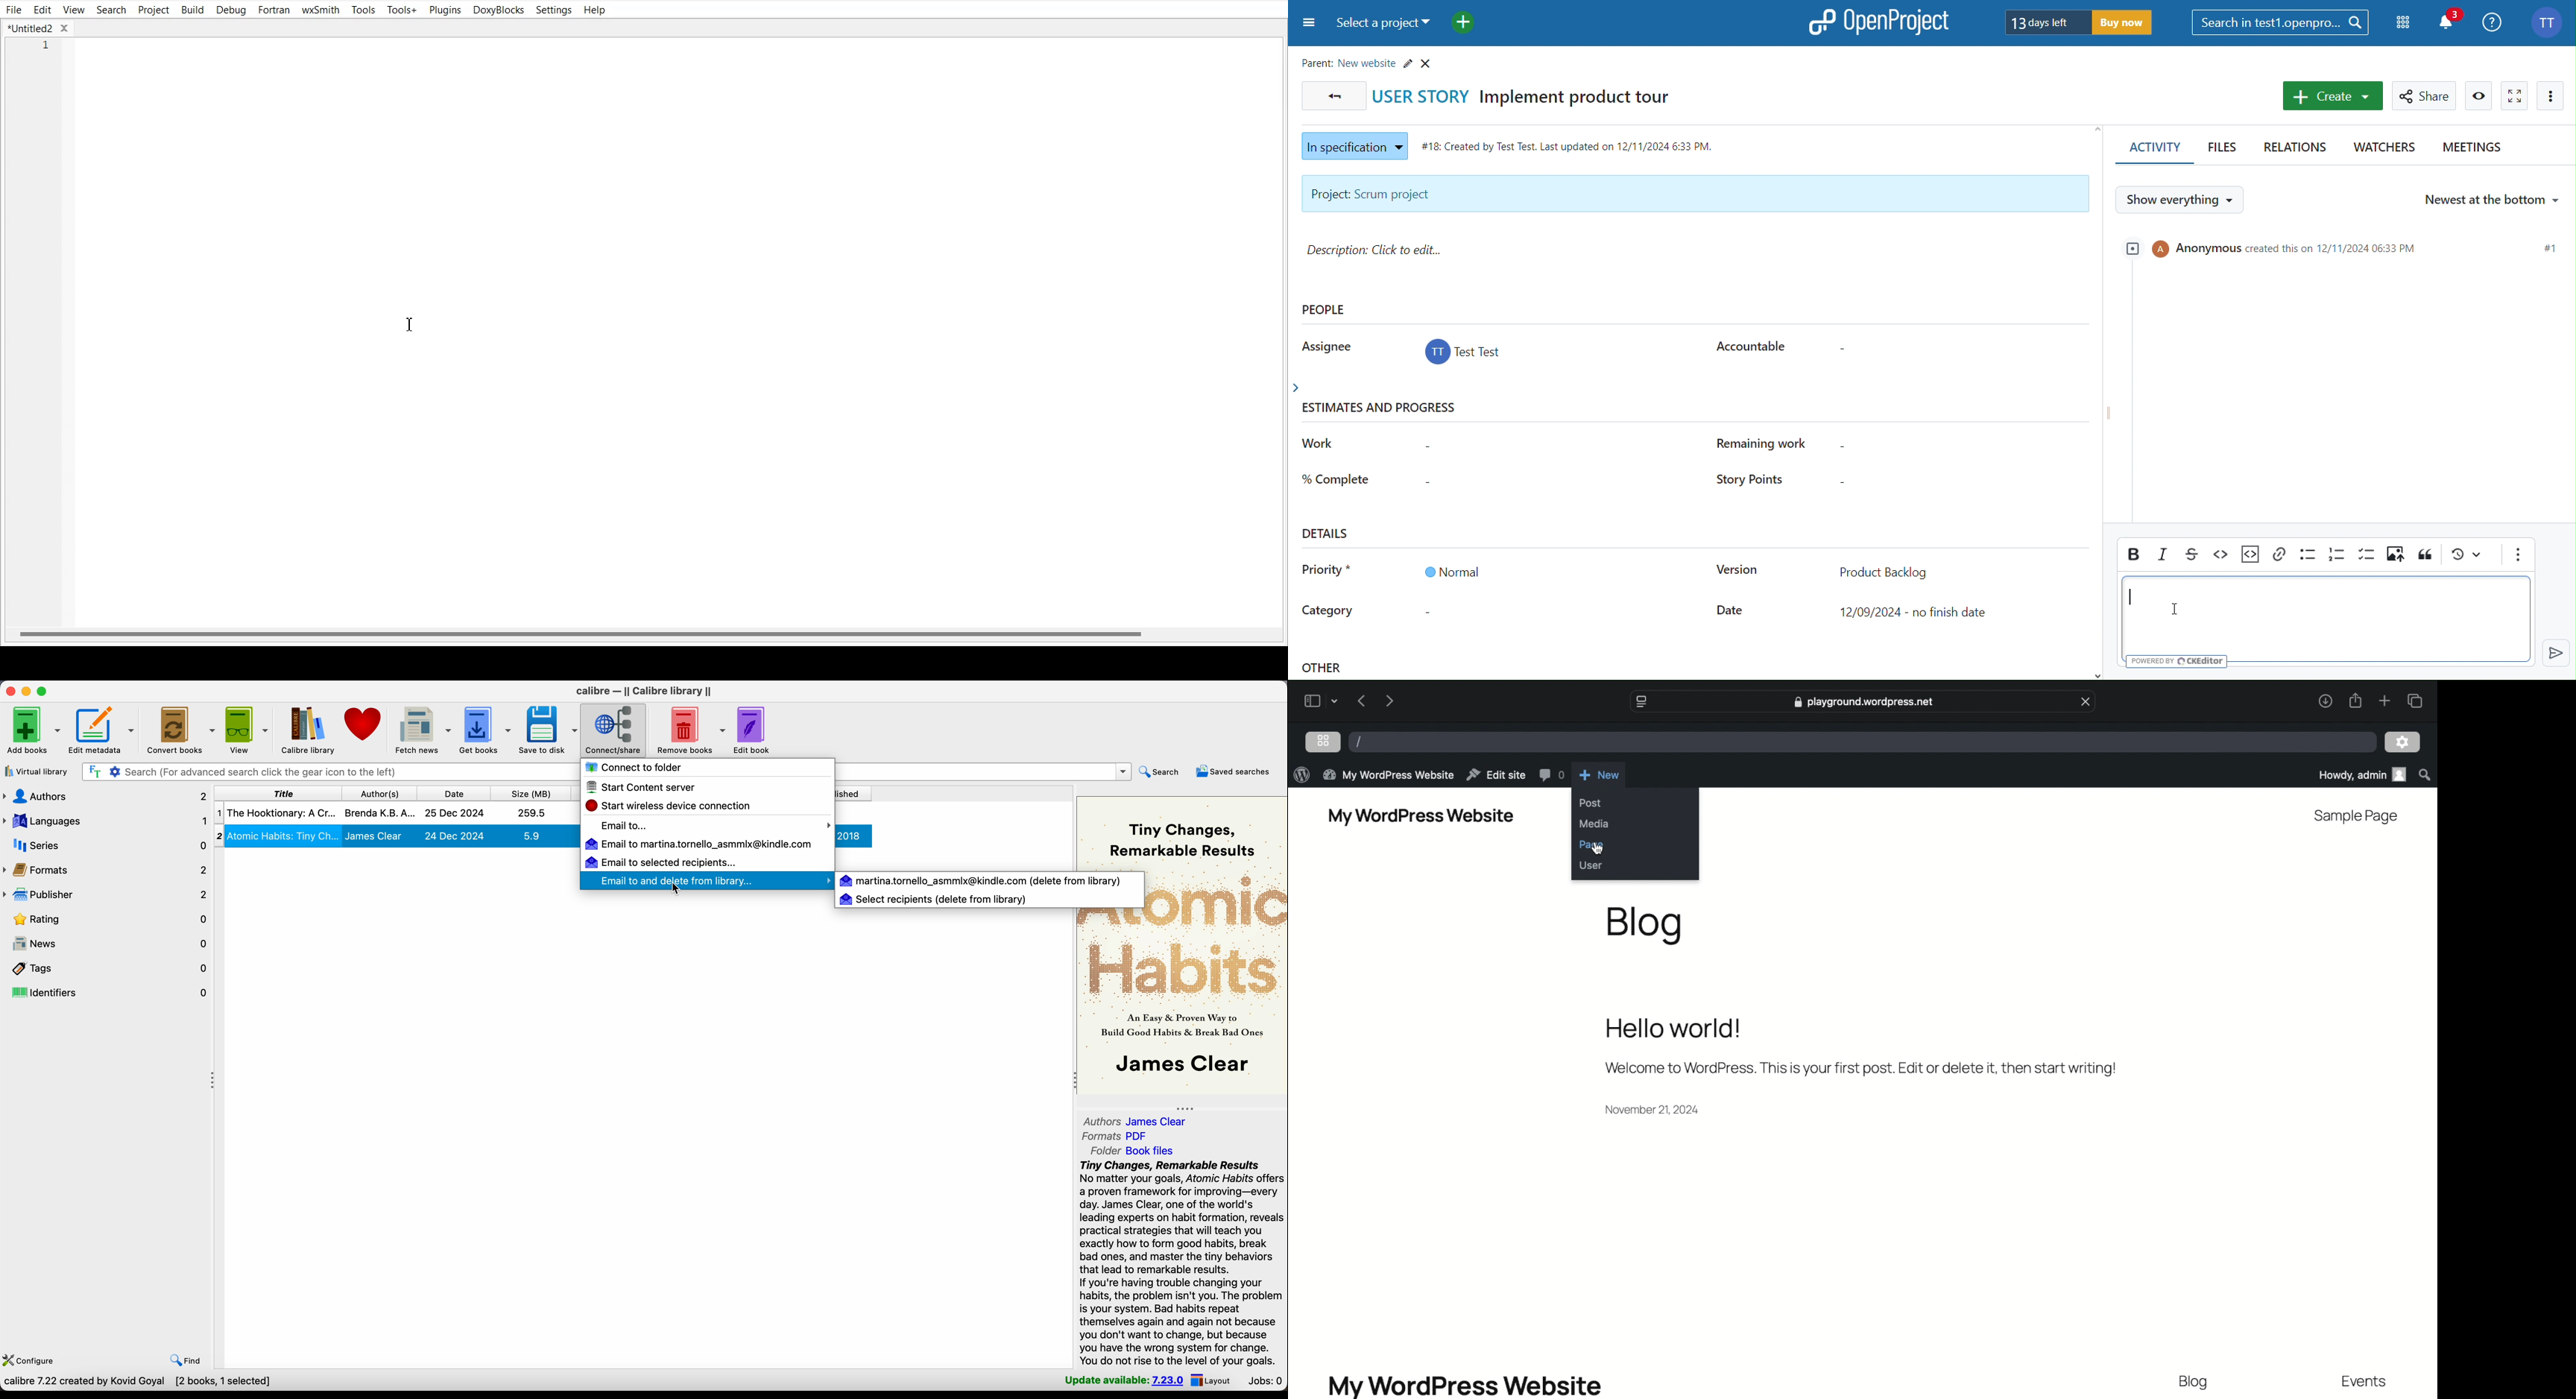  Describe the element at coordinates (673, 806) in the screenshot. I see `start wireless device connection` at that location.